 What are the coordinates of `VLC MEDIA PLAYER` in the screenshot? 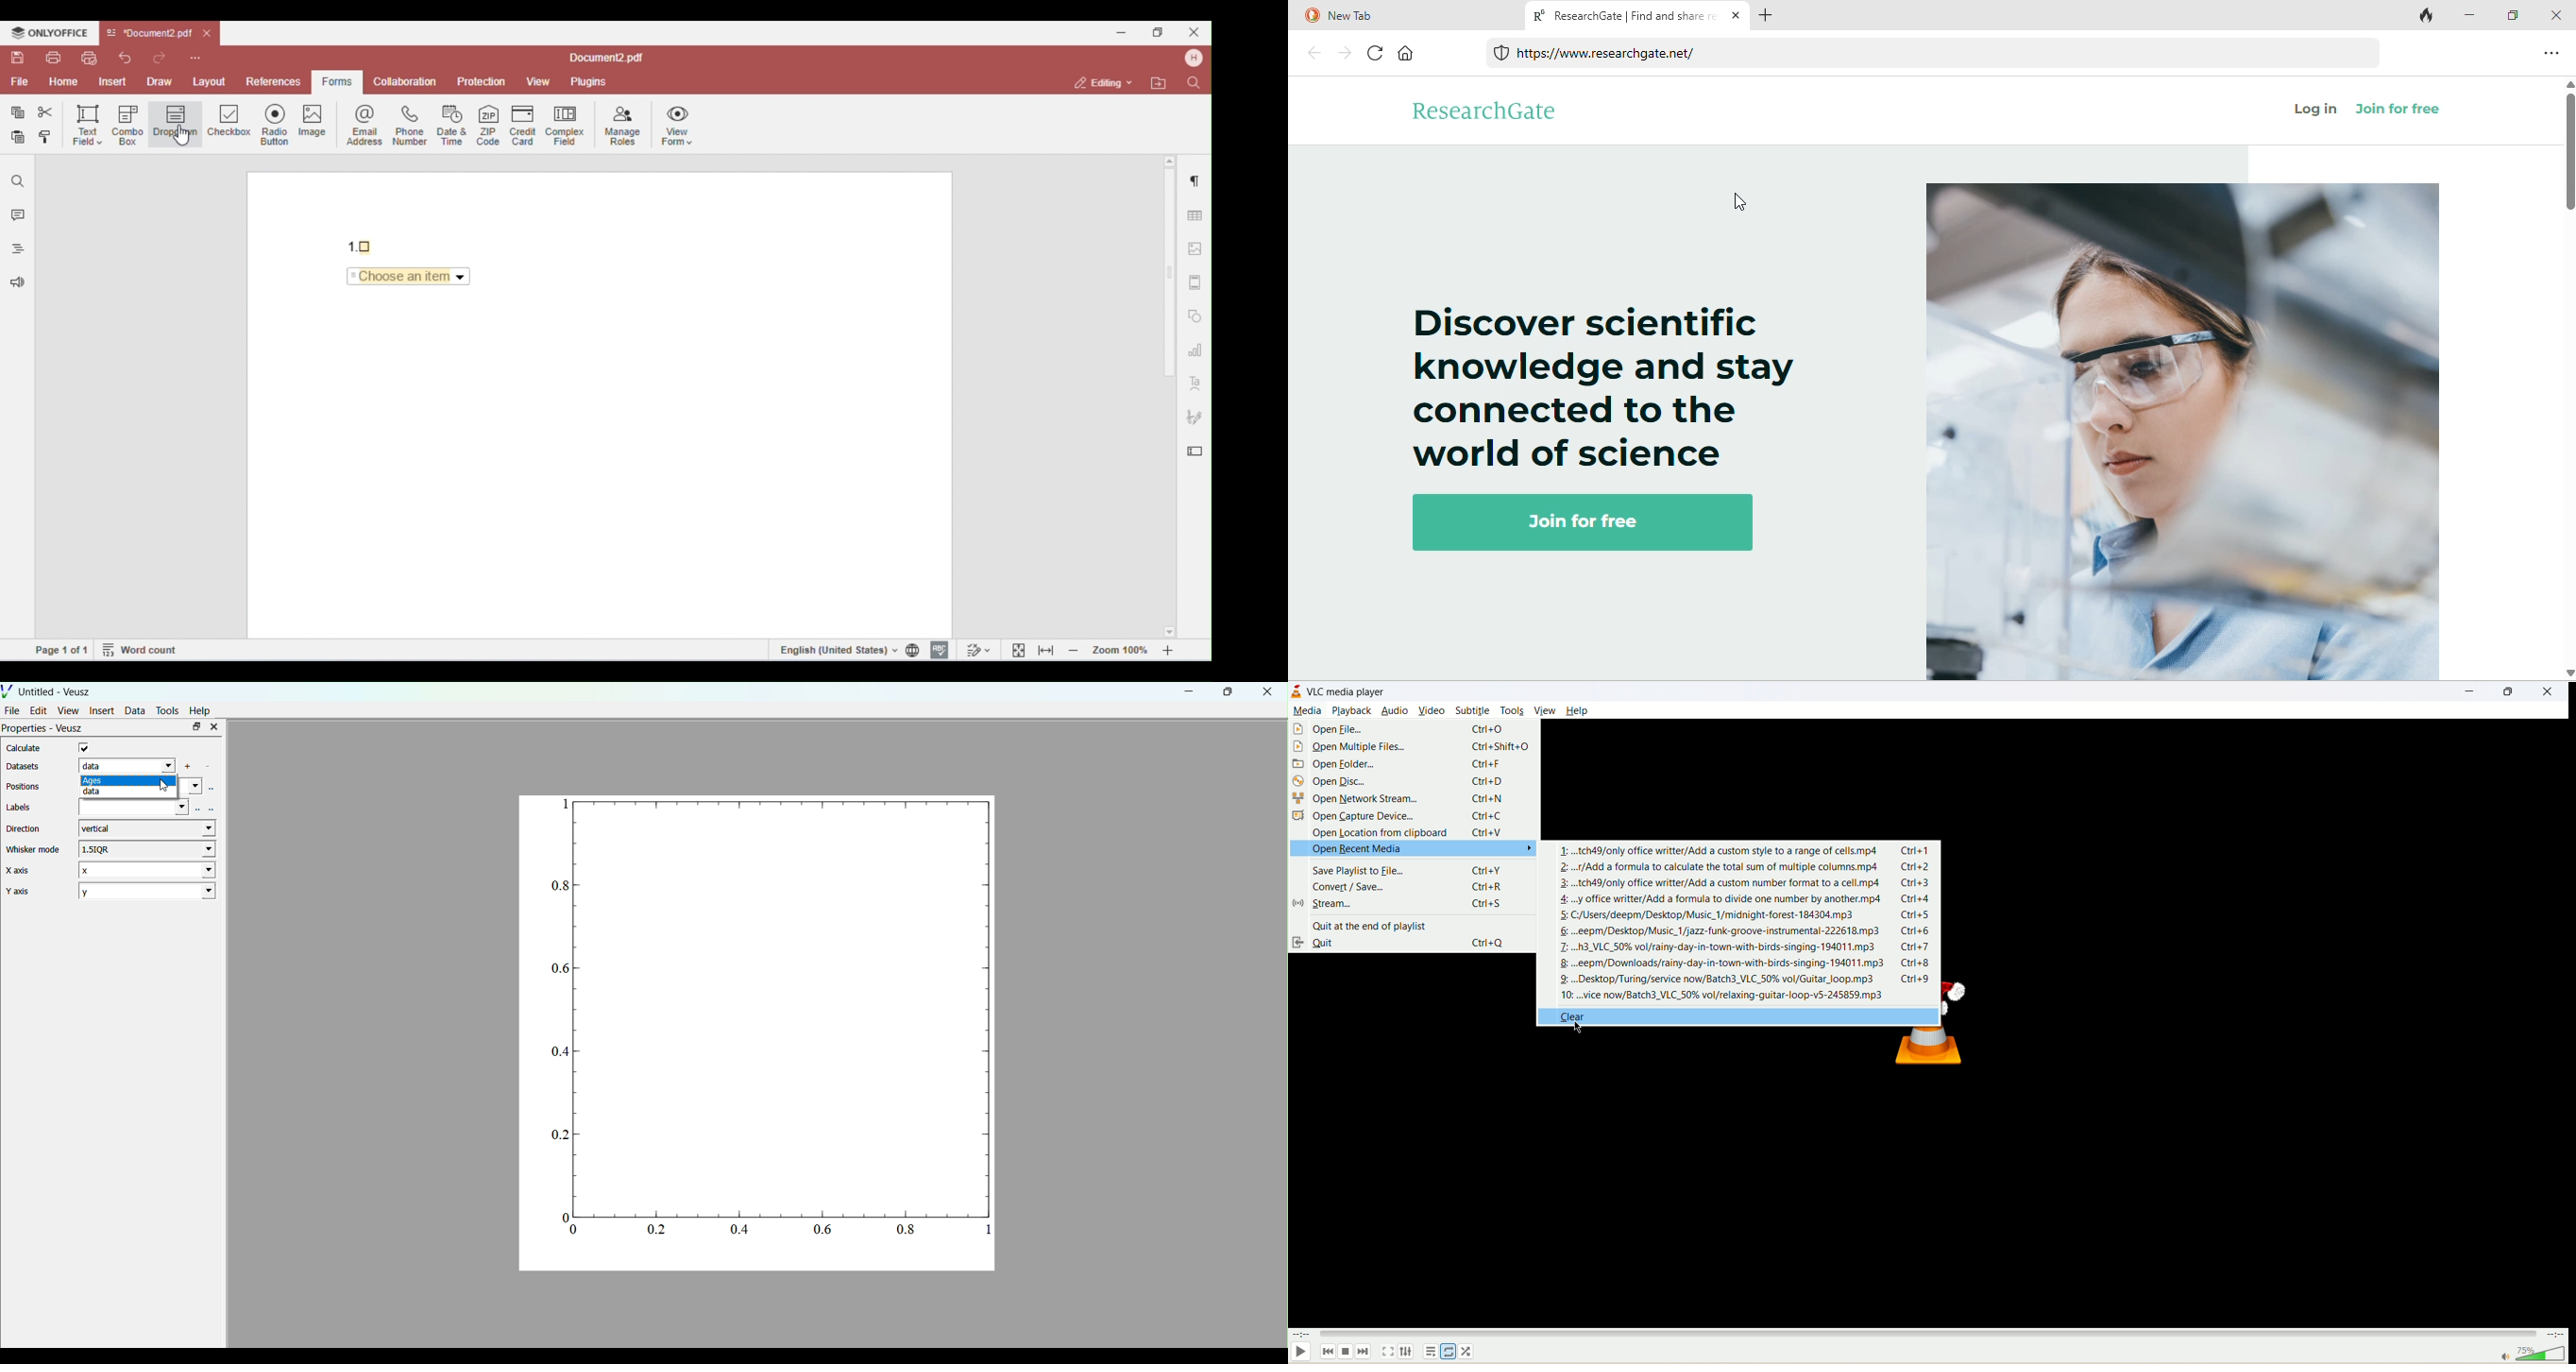 It's located at (1349, 693).